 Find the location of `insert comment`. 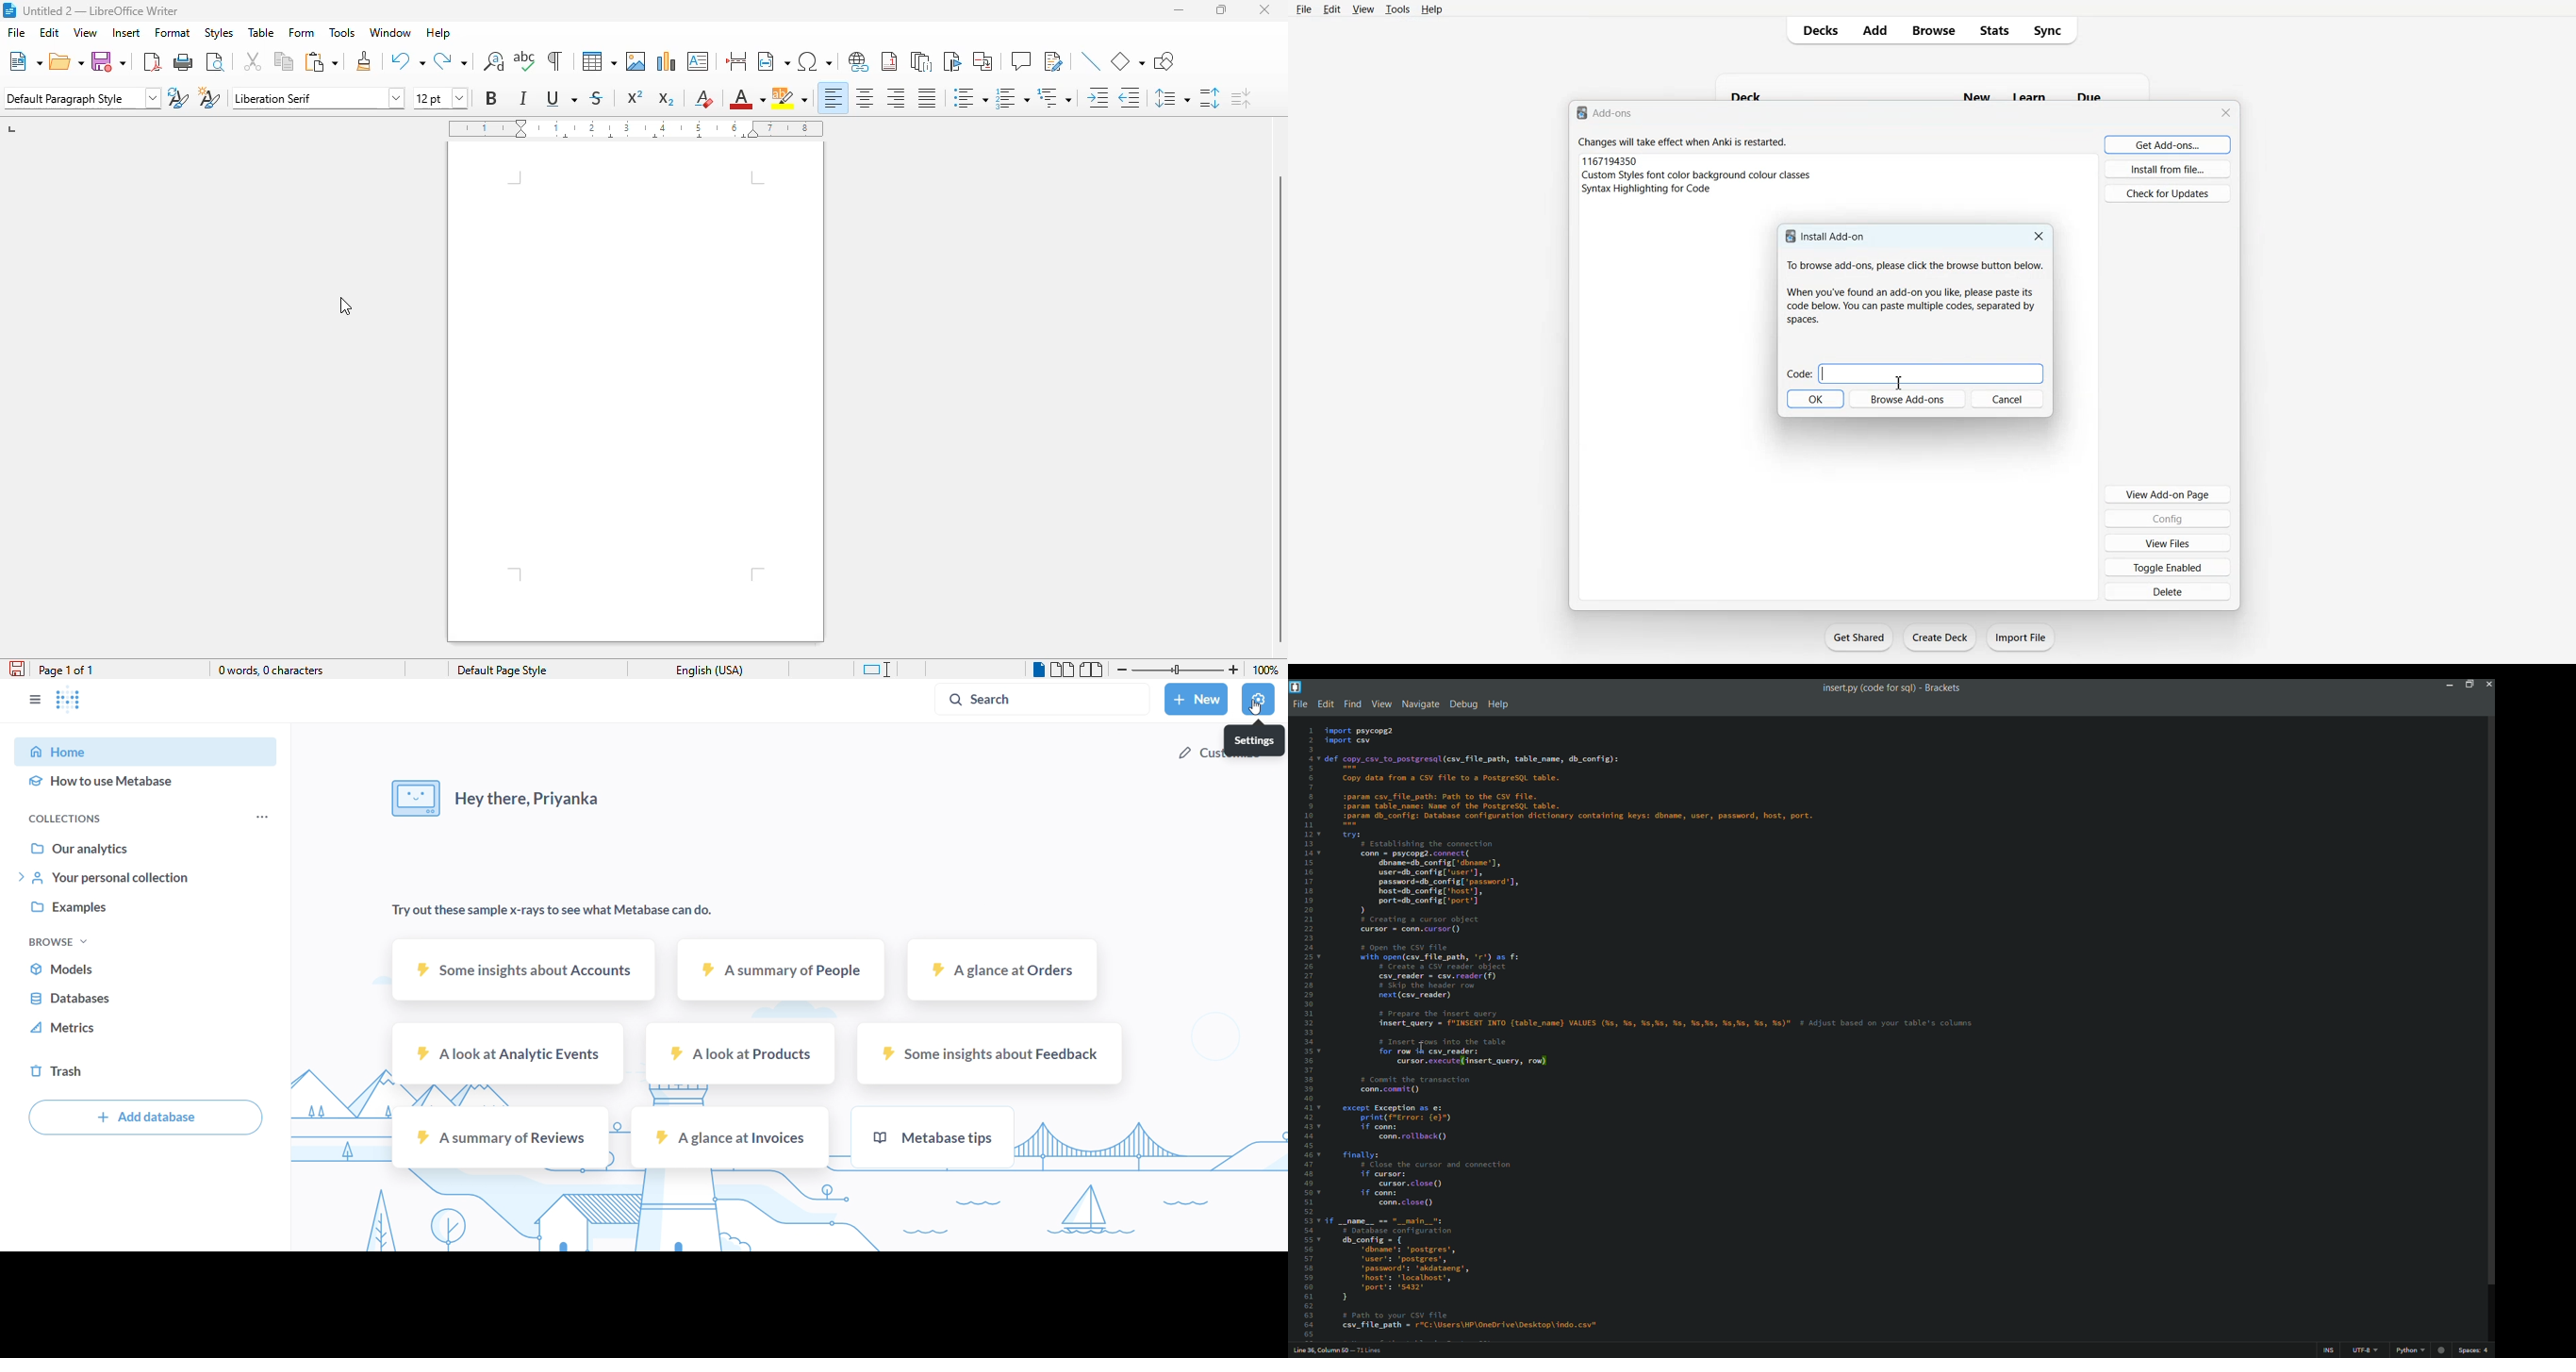

insert comment is located at coordinates (1021, 60).